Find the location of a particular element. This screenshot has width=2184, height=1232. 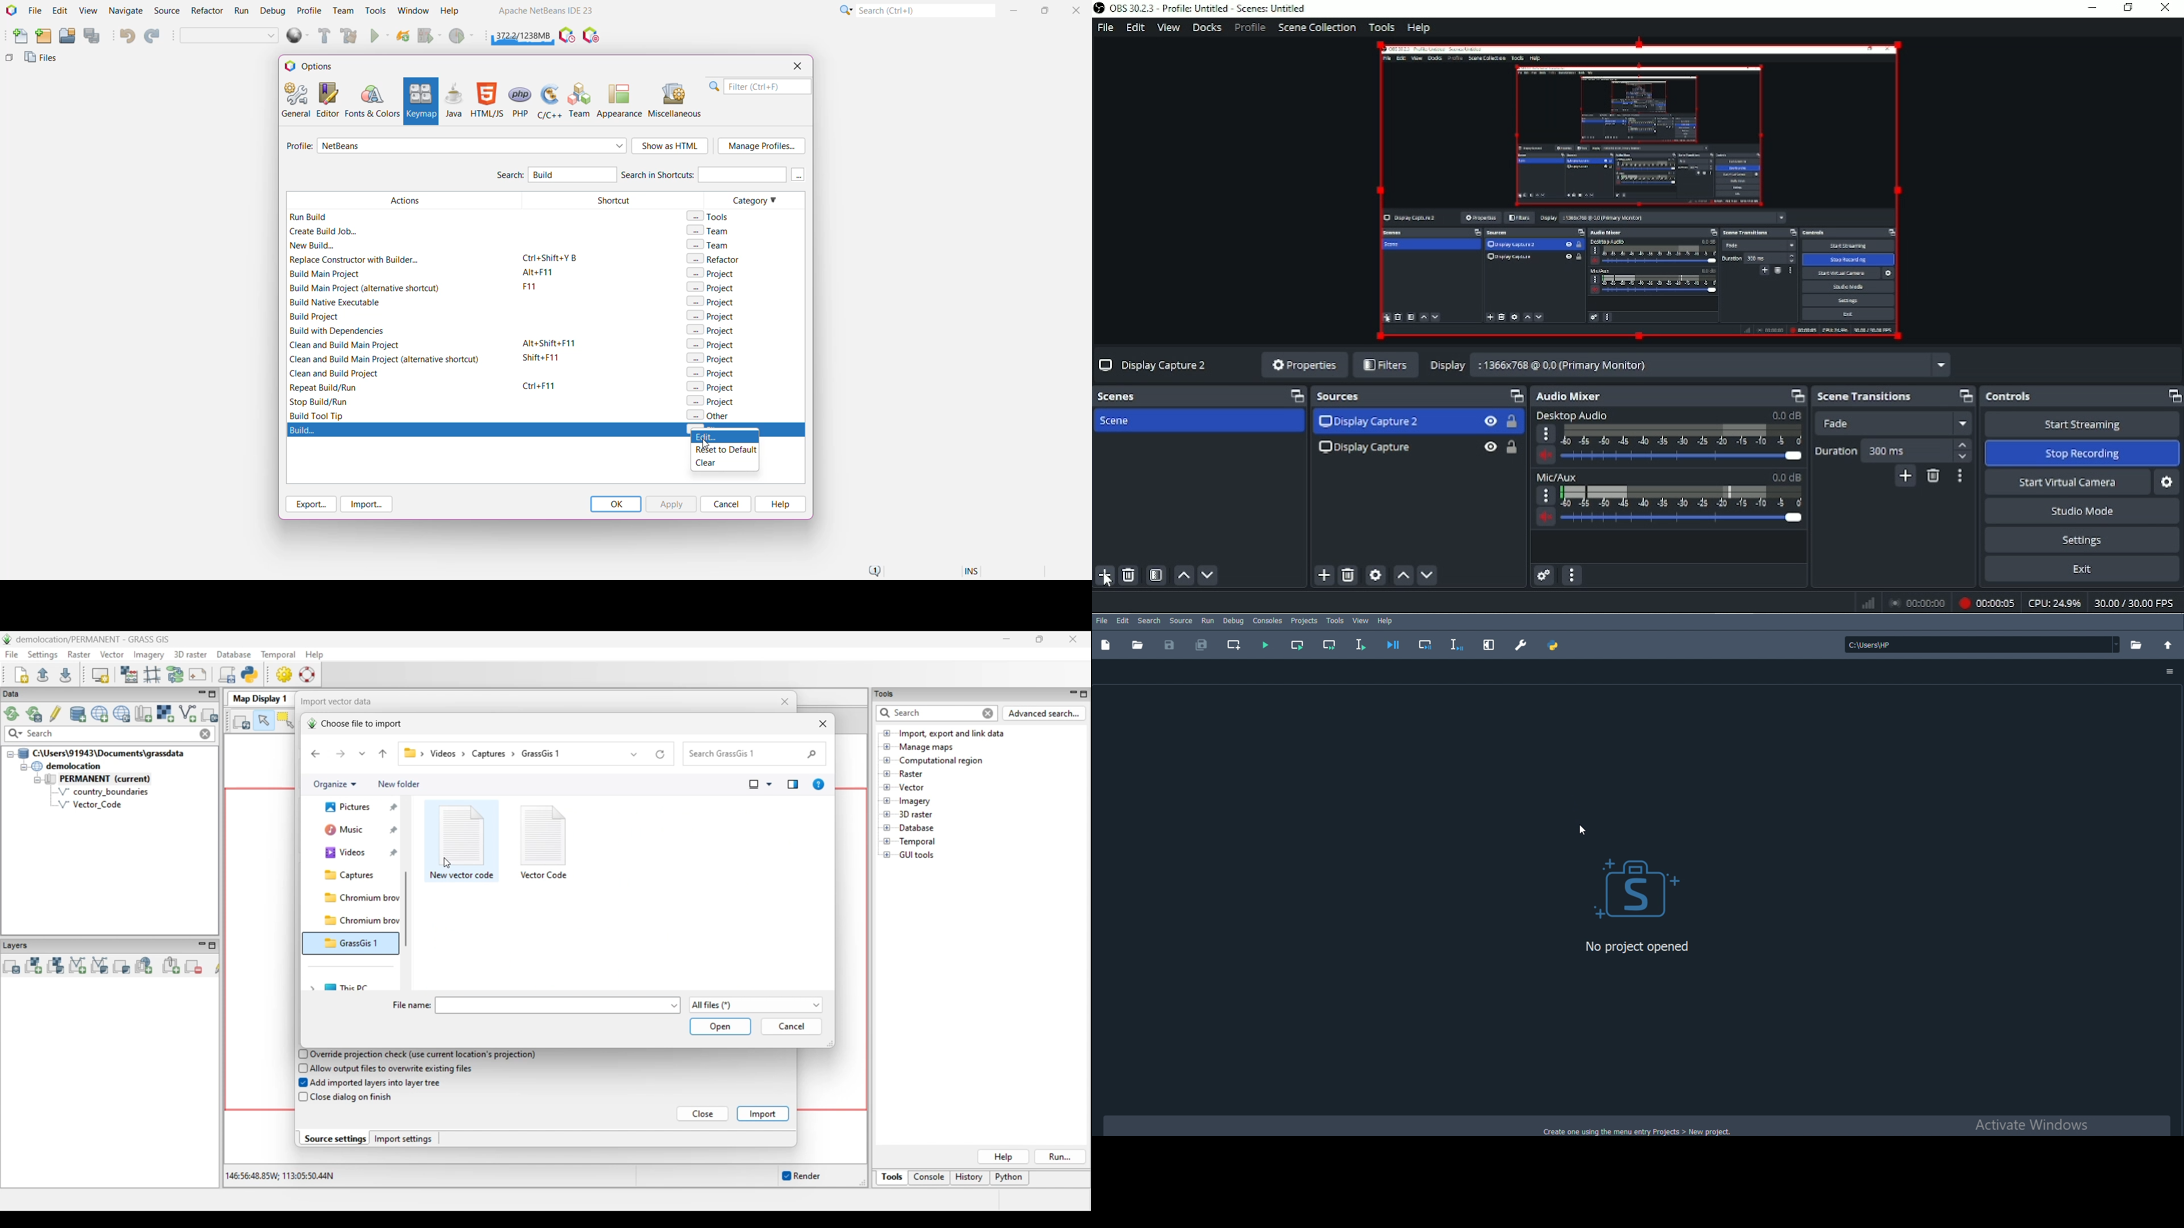

Help is located at coordinates (1416, 29).